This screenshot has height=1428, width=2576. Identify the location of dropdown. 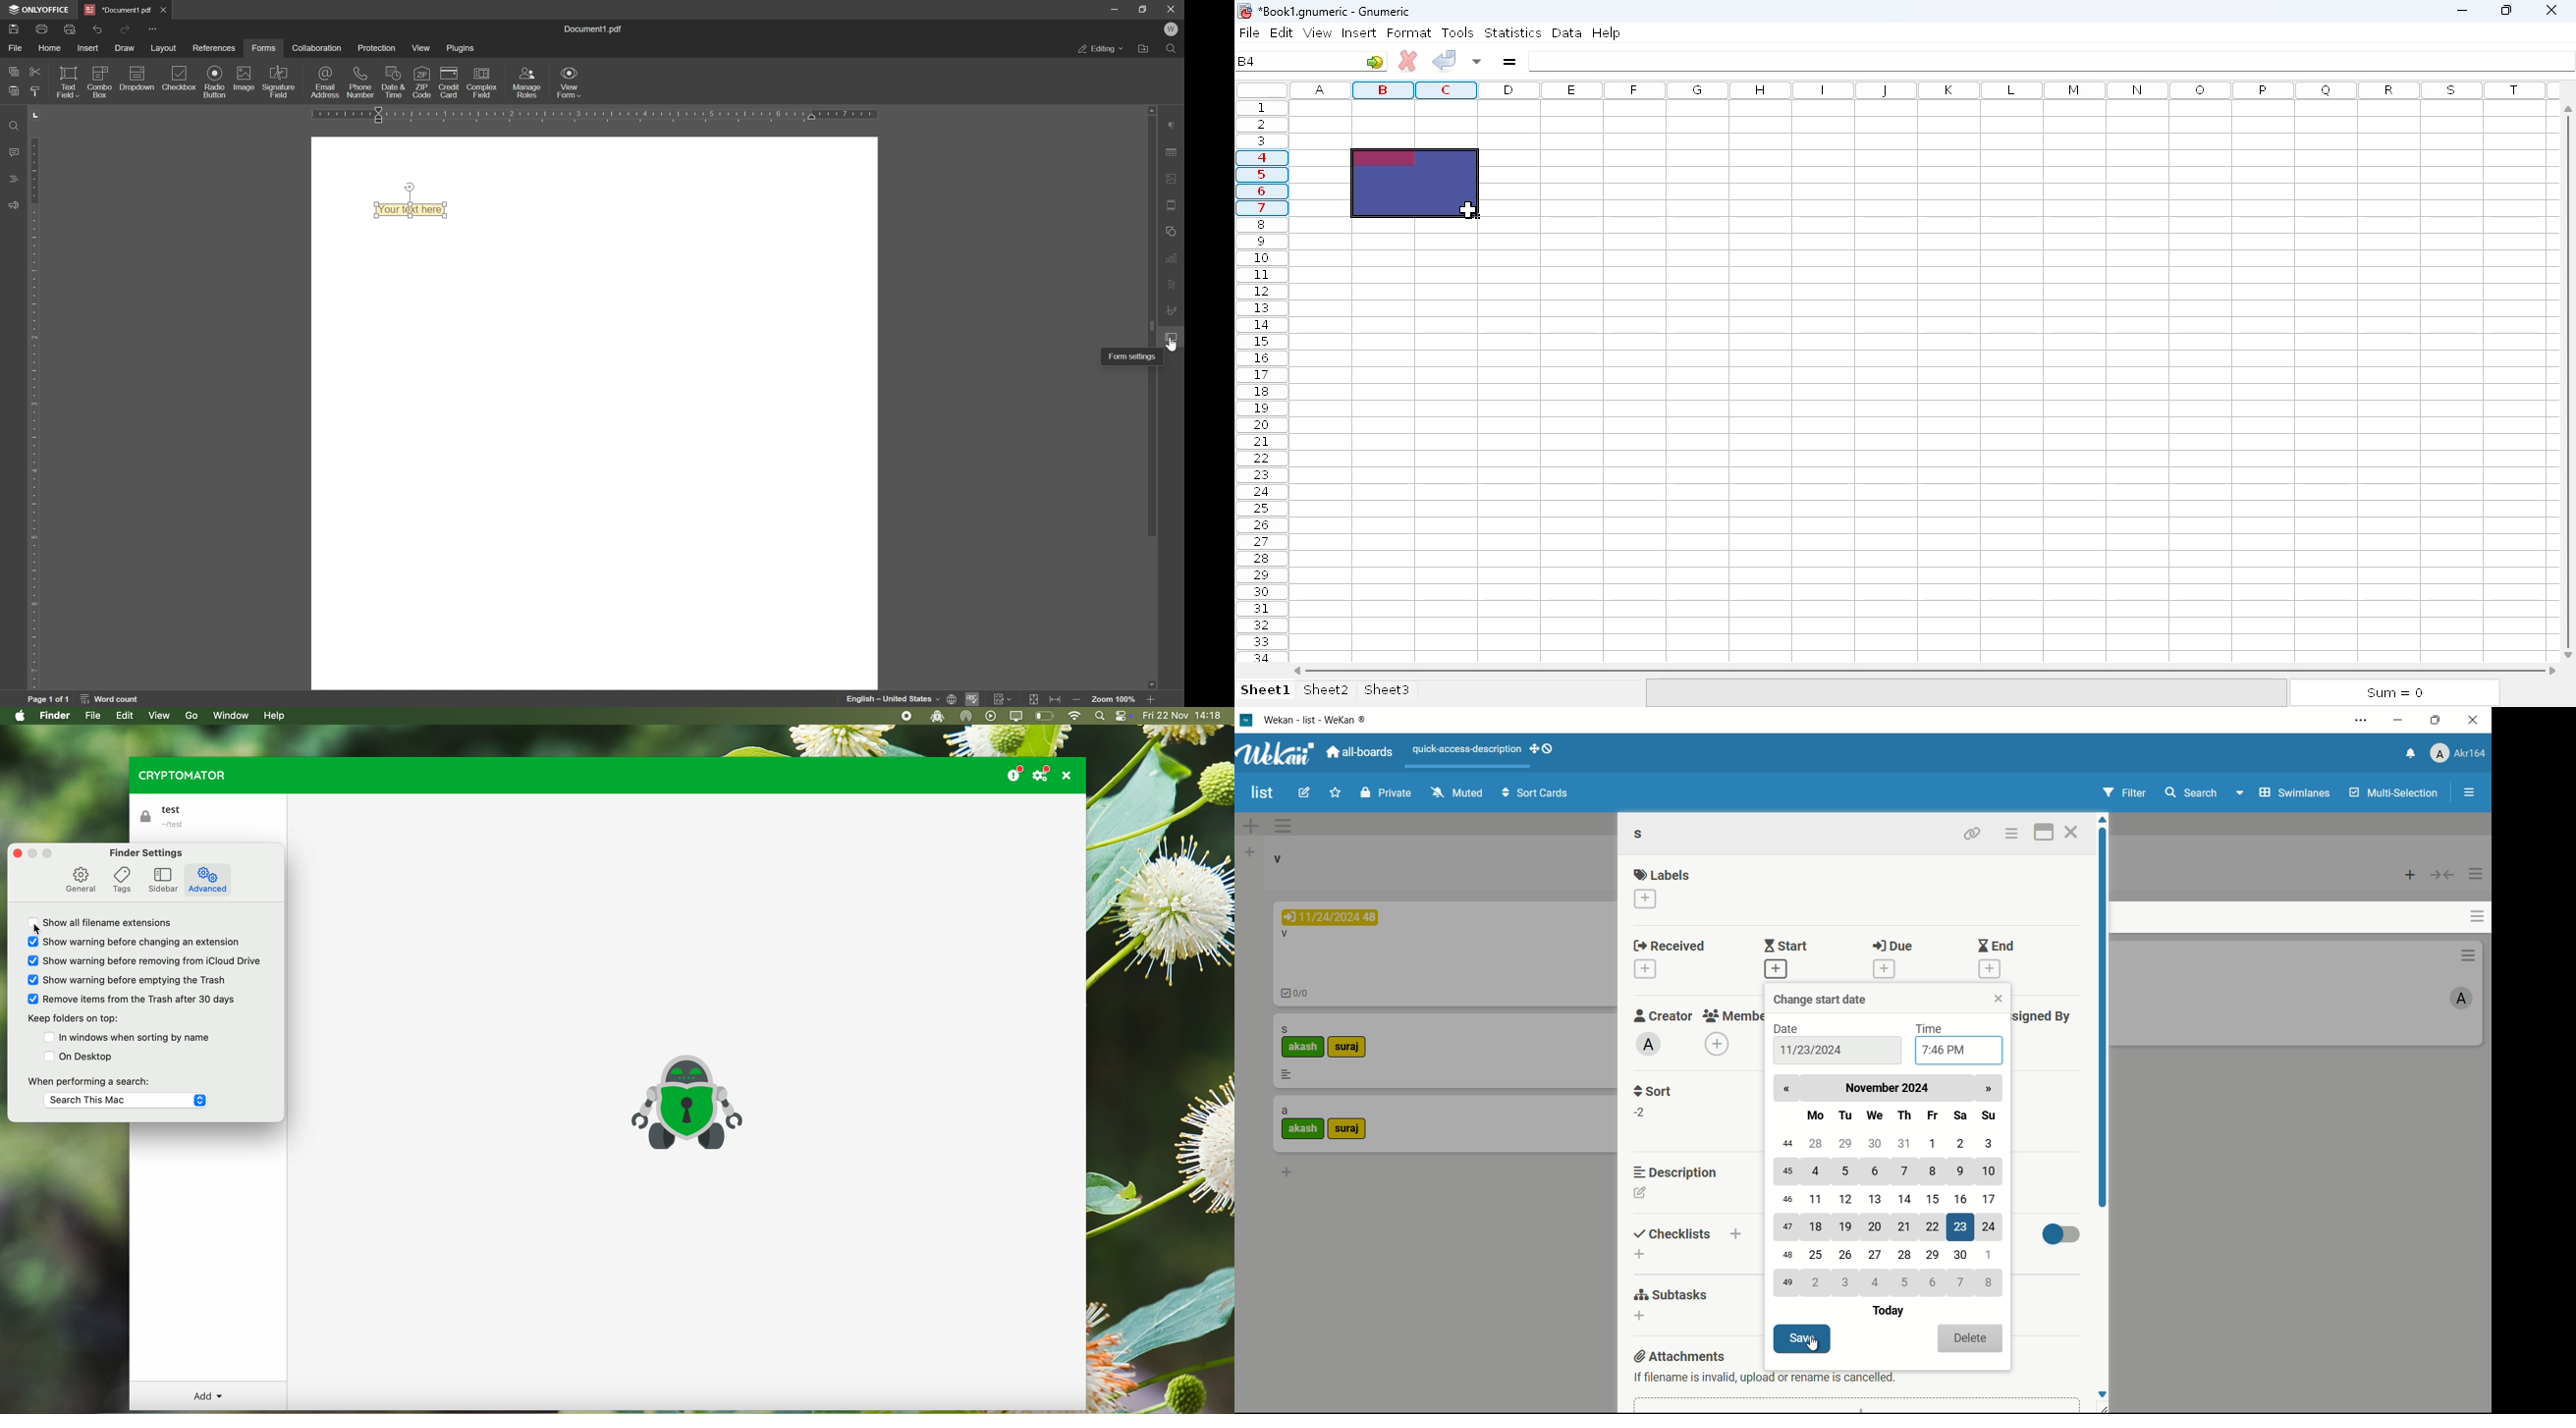
(136, 94).